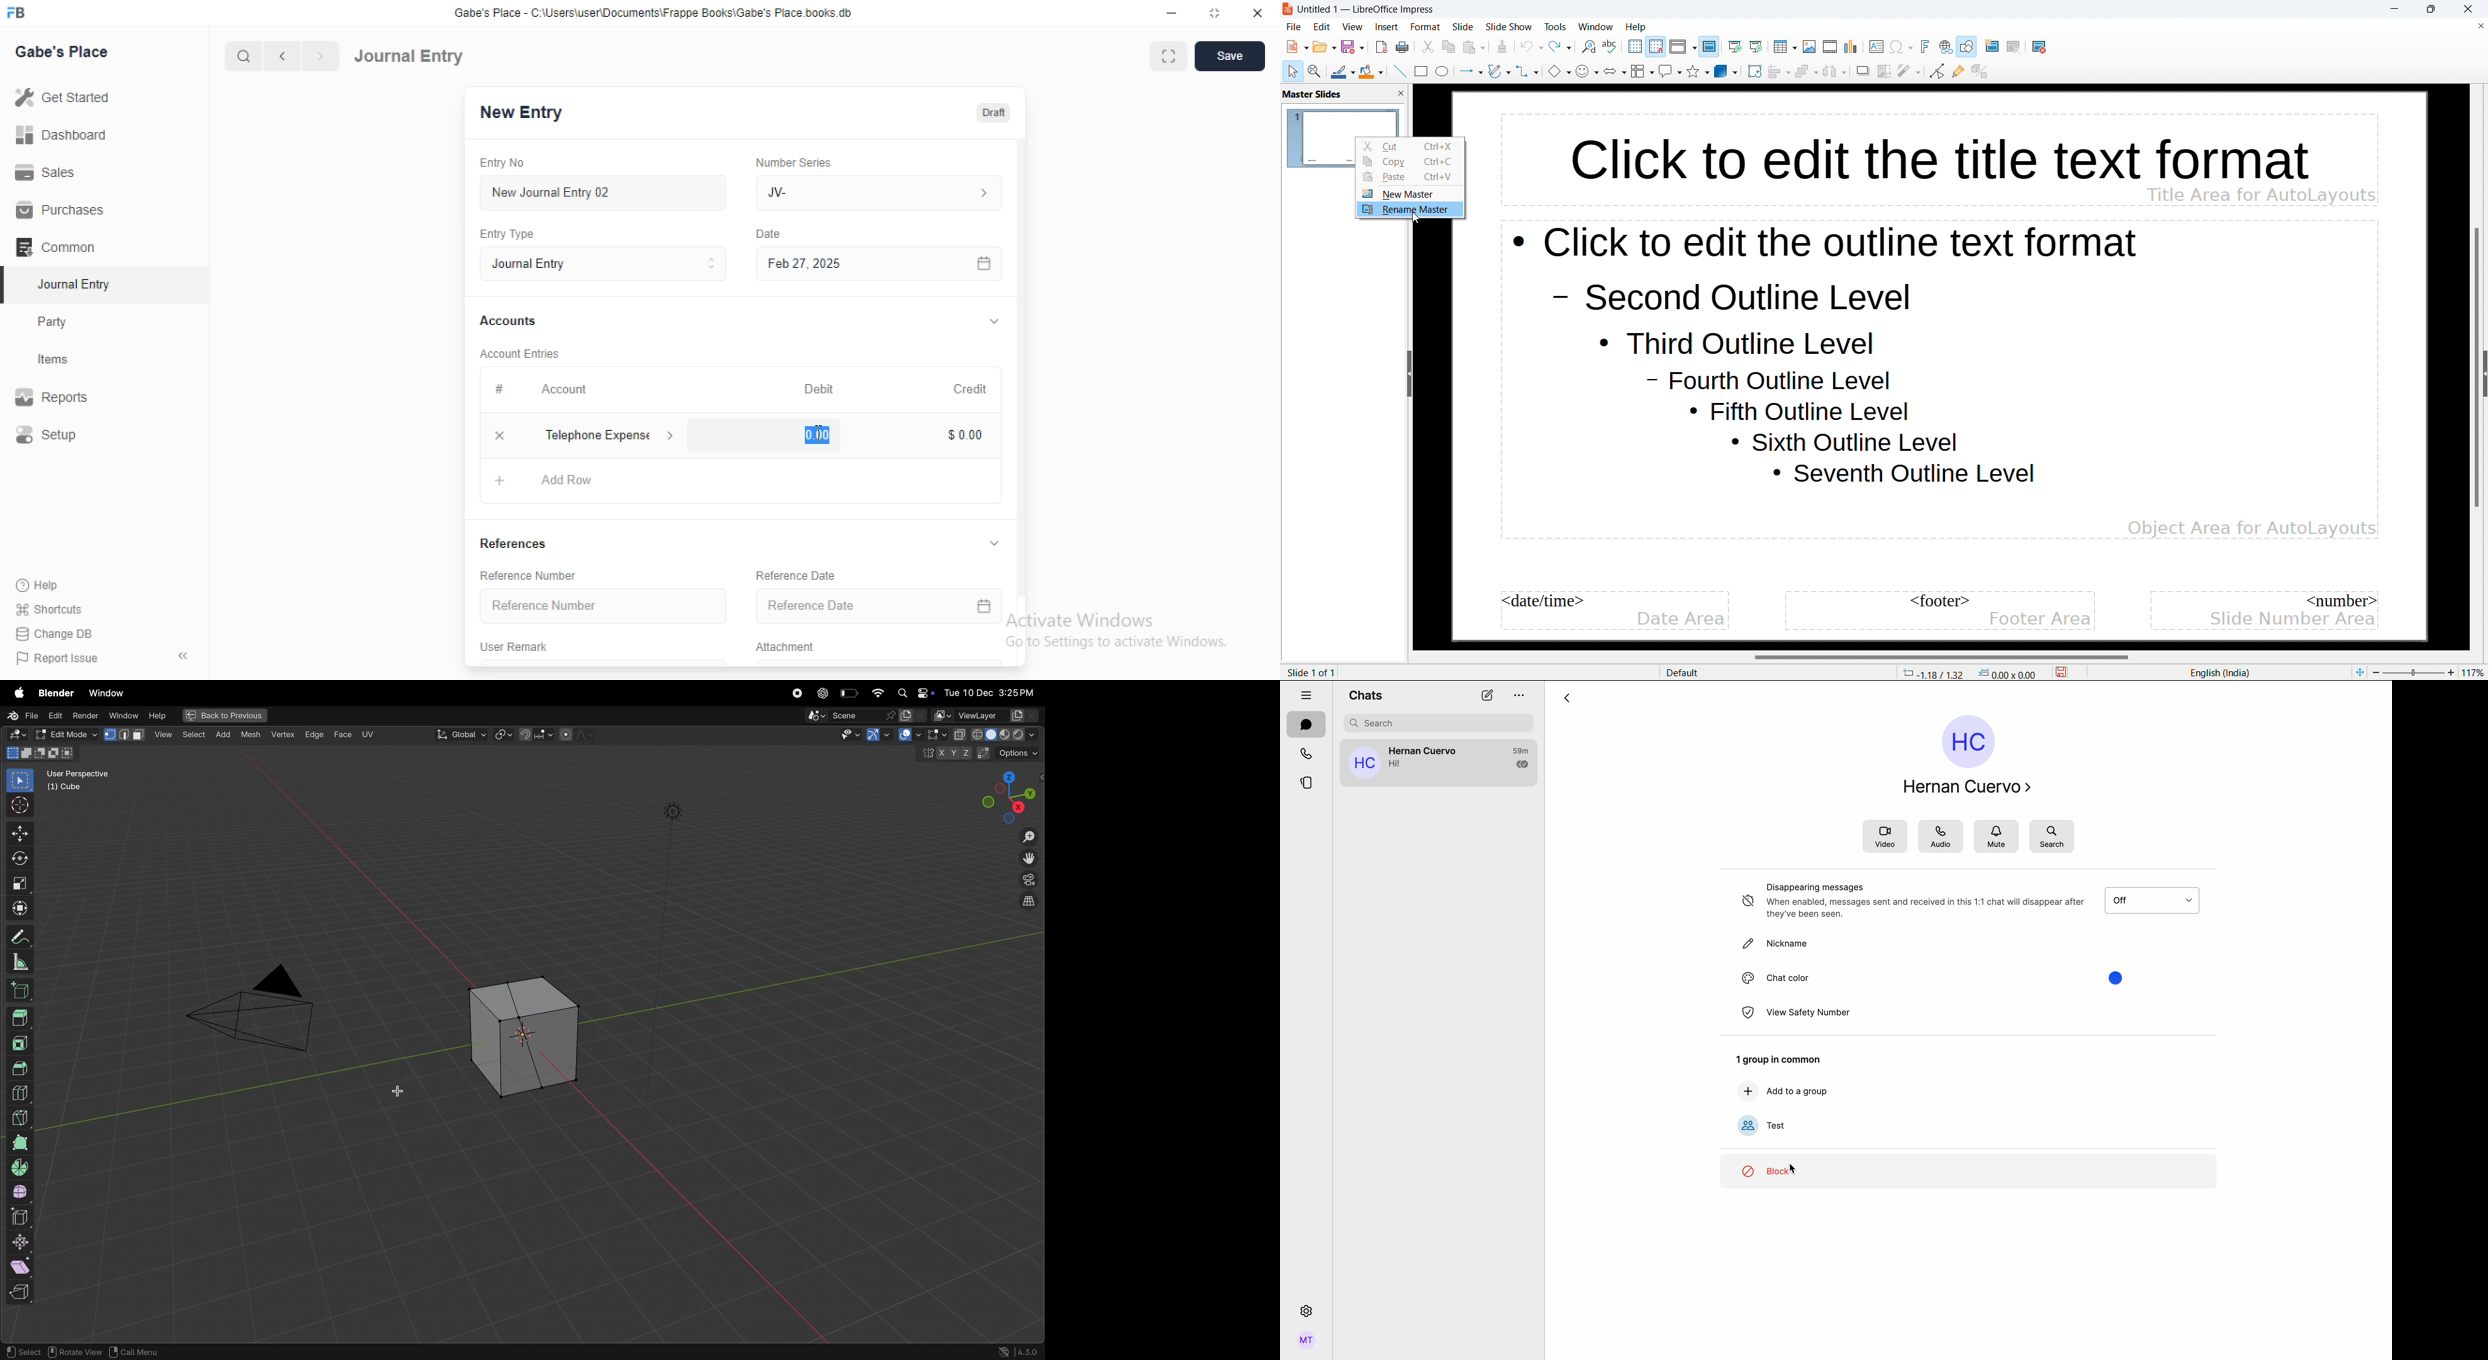  What do you see at coordinates (70, 284) in the screenshot?
I see `Journal Entry` at bounding box center [70, 284].